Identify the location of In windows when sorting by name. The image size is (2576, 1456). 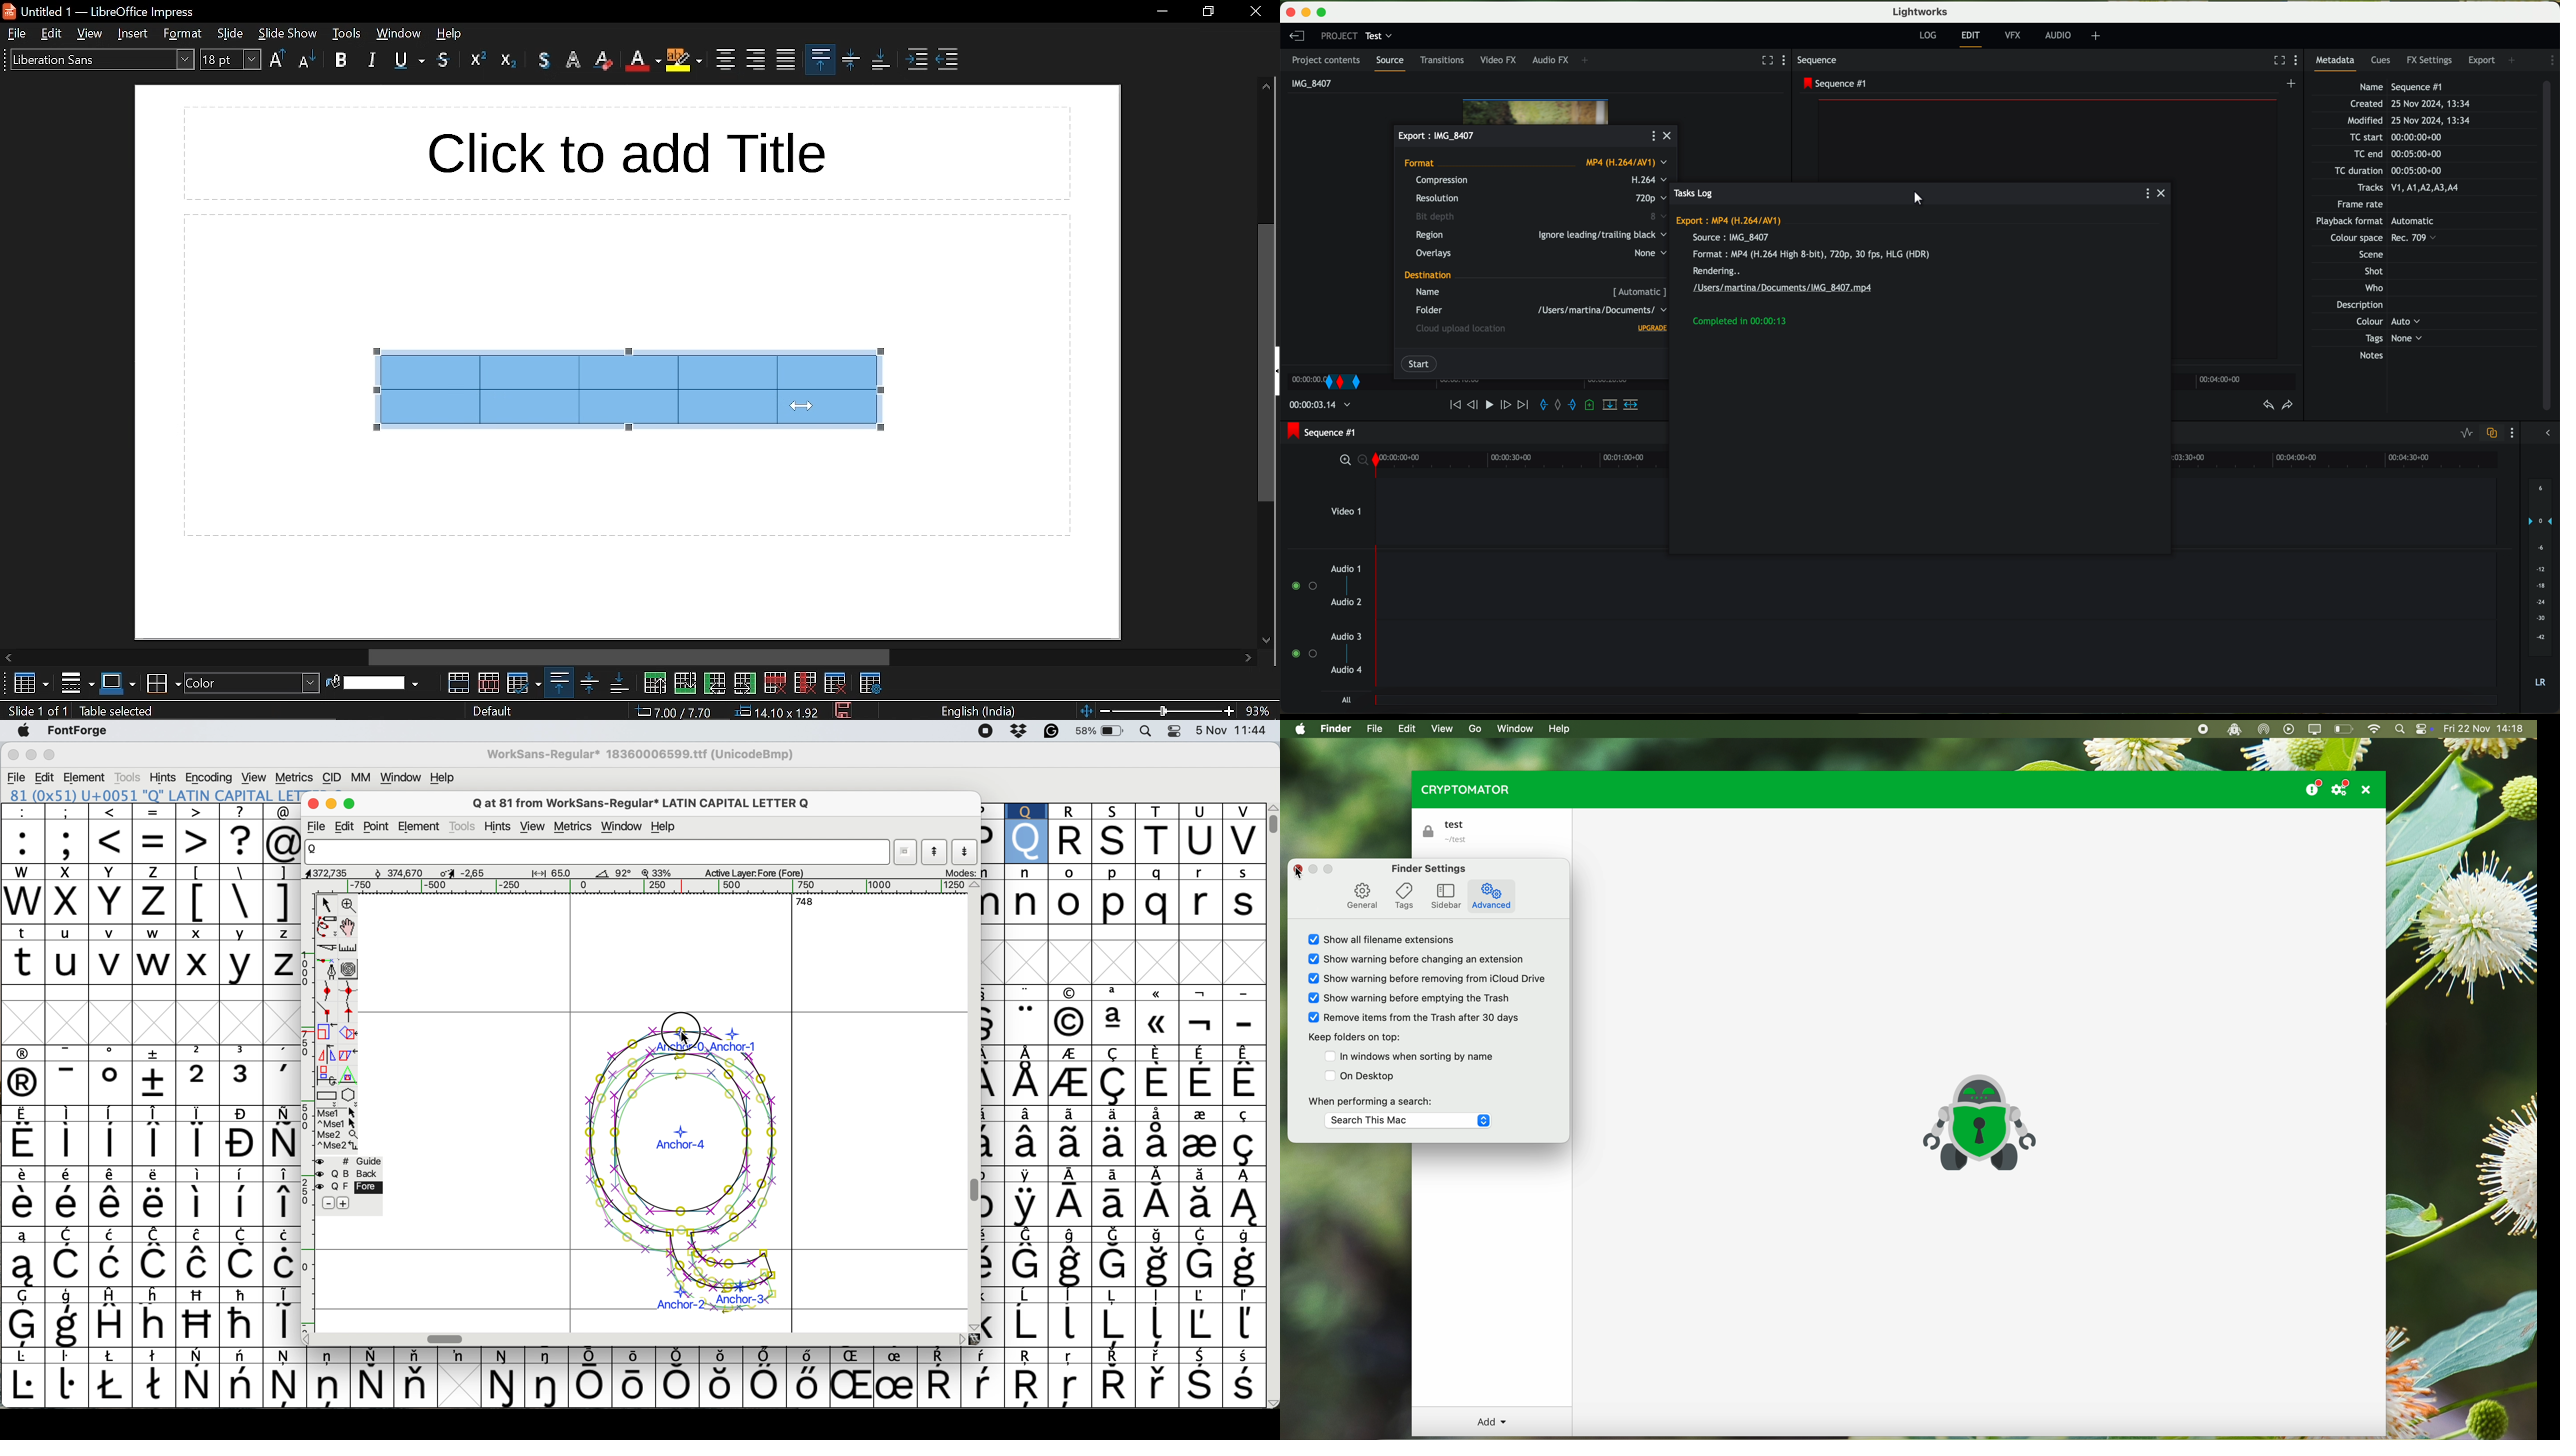
(1409, 1055).